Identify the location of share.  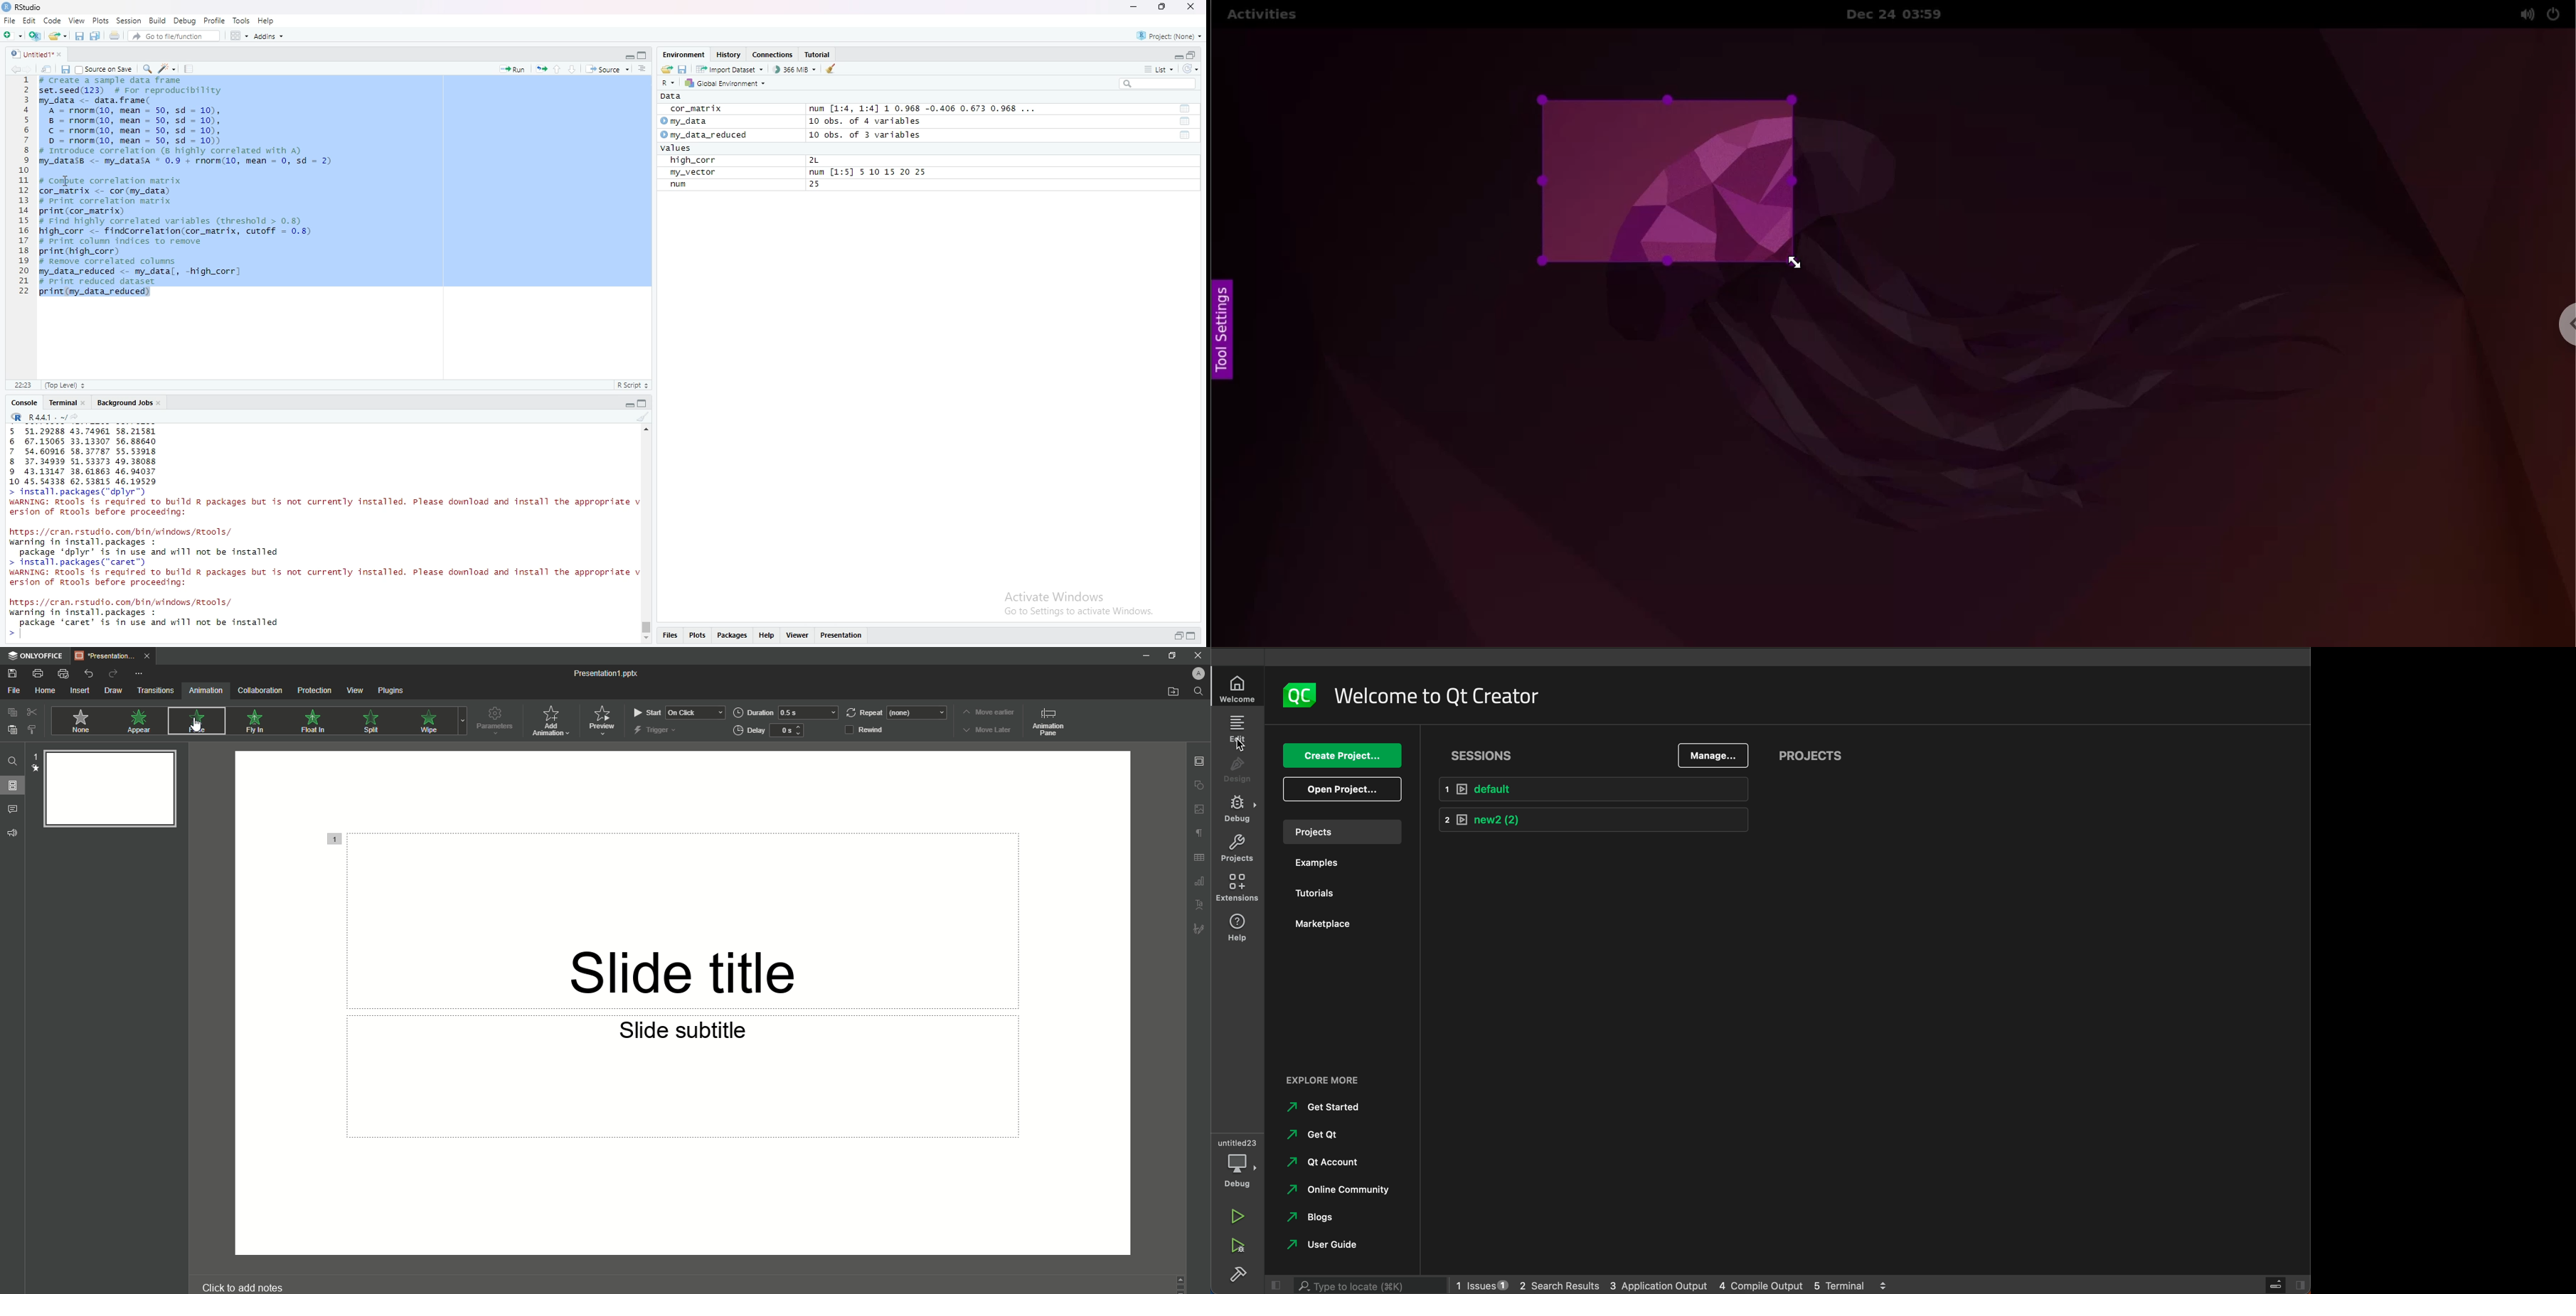
(667, 69).